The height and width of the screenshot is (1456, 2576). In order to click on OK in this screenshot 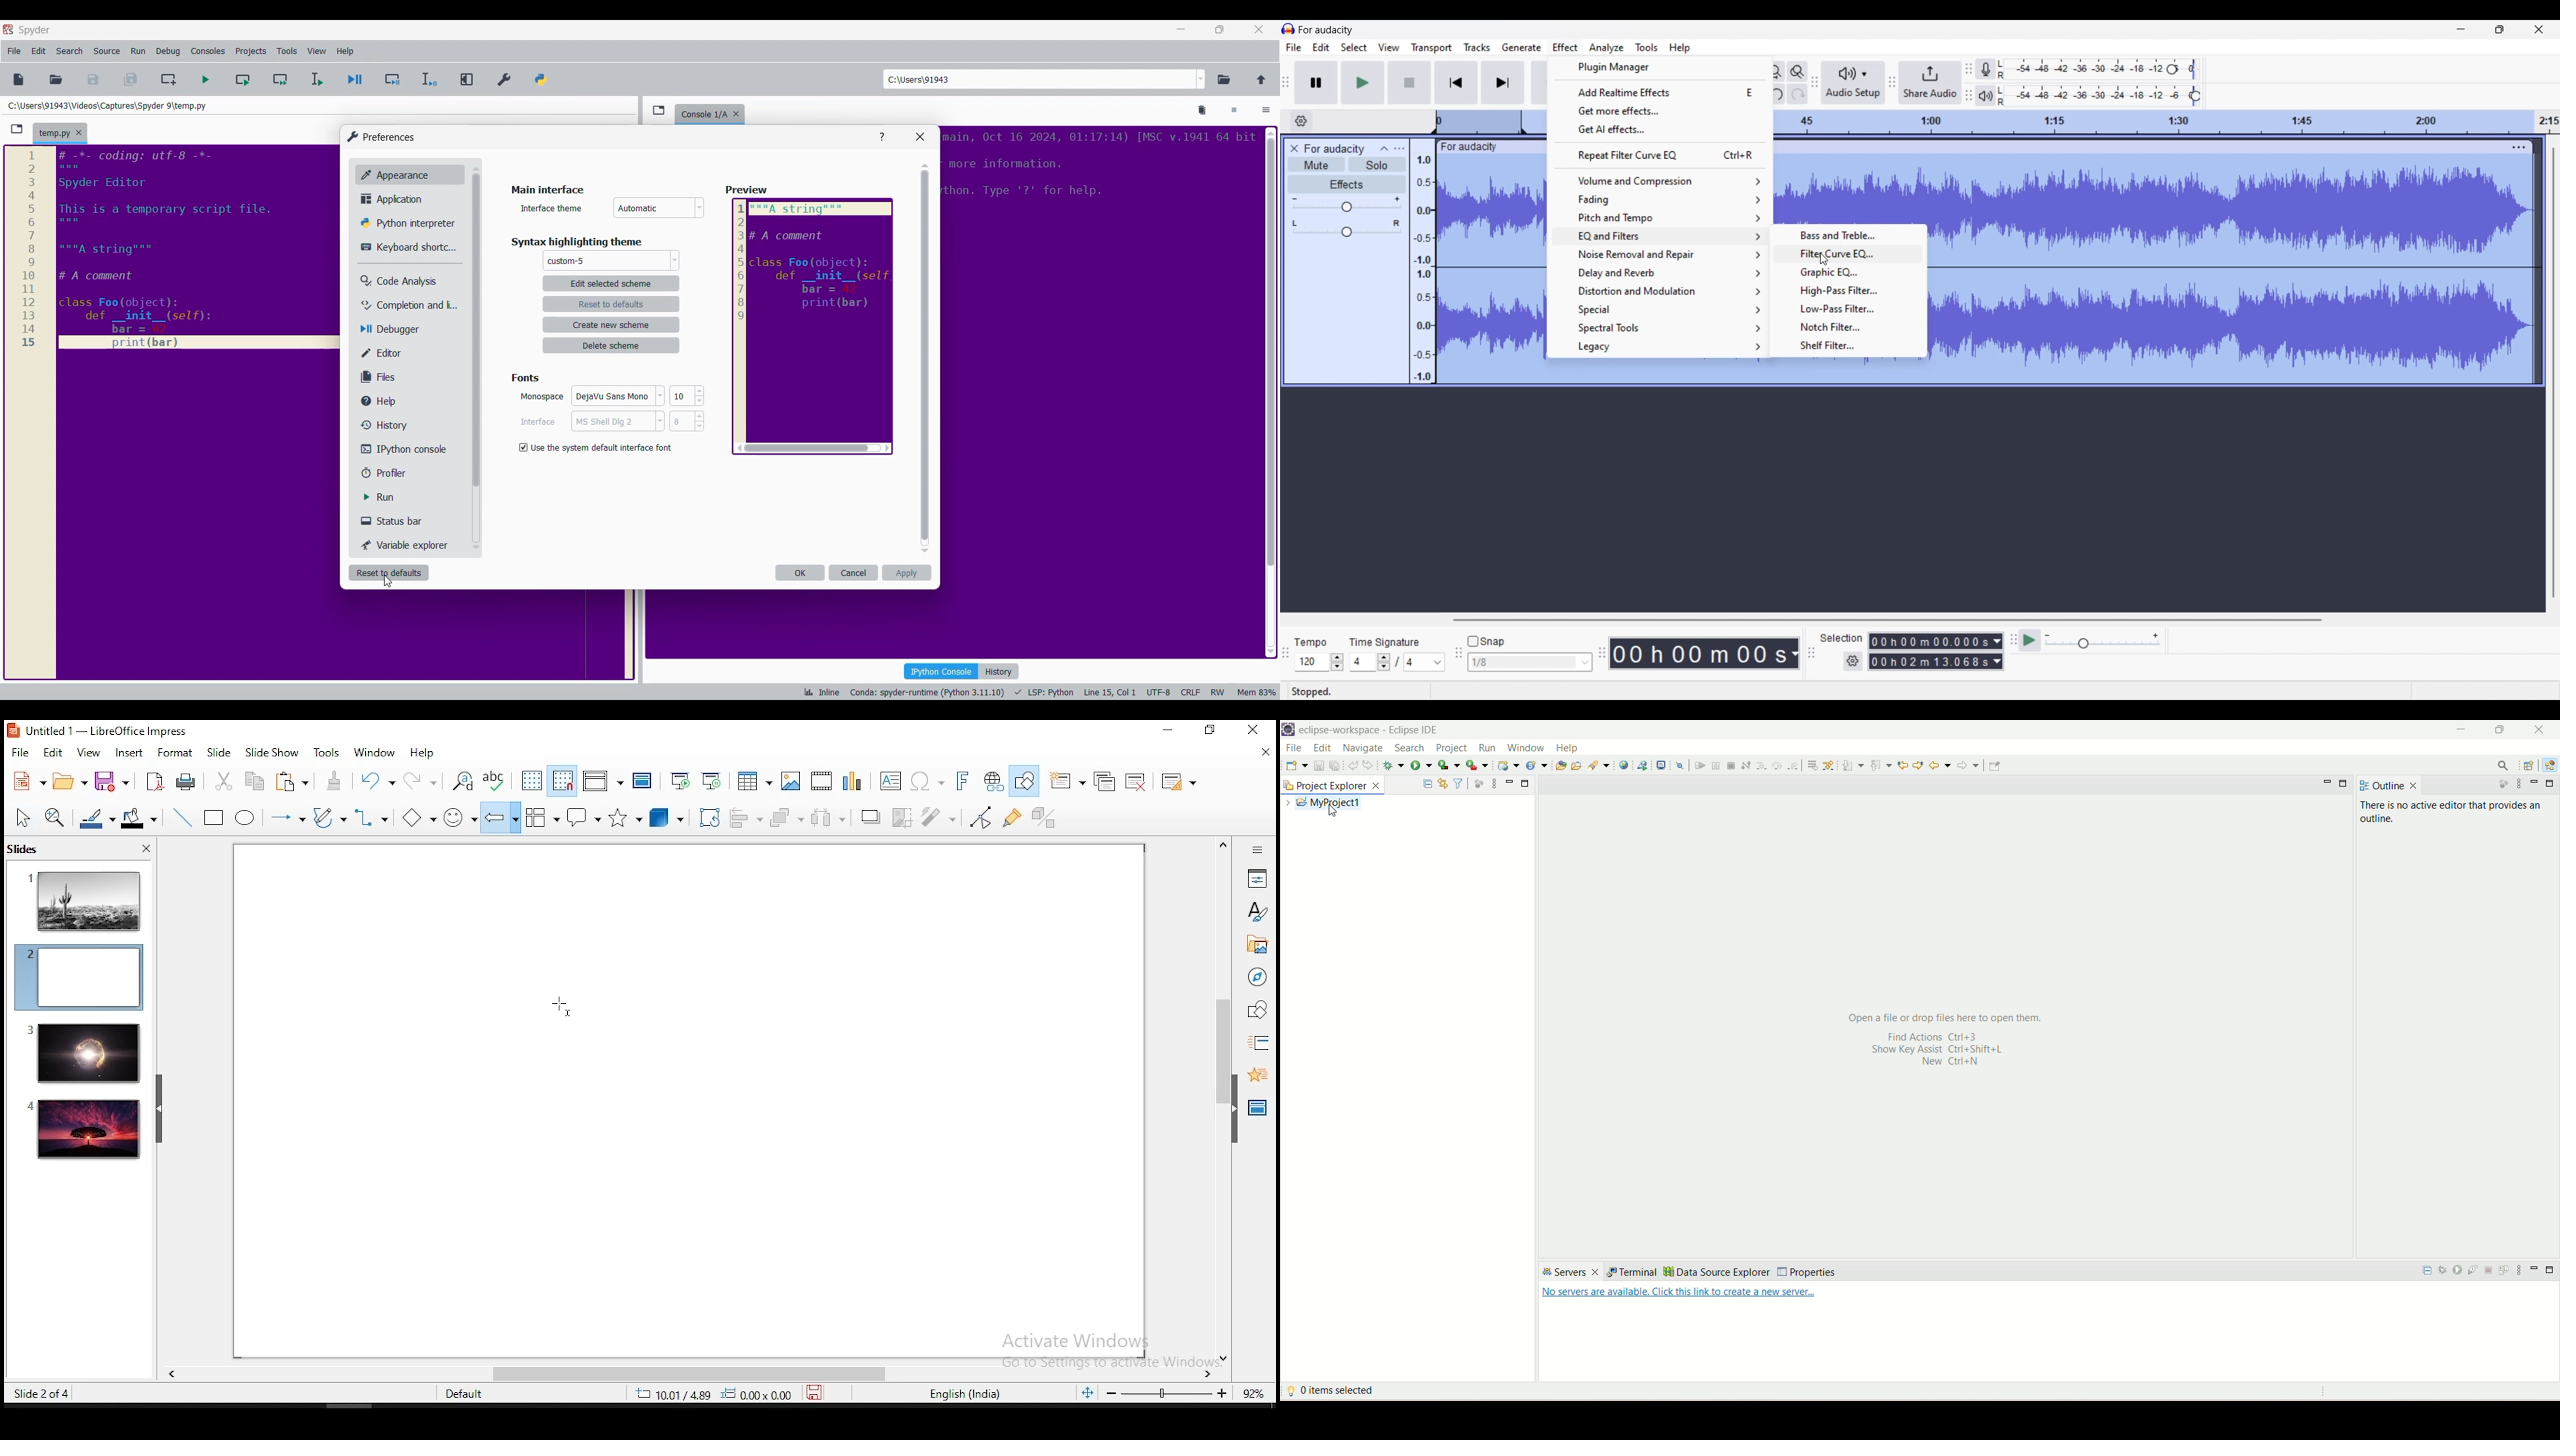, I will do `click(800, 573)`.